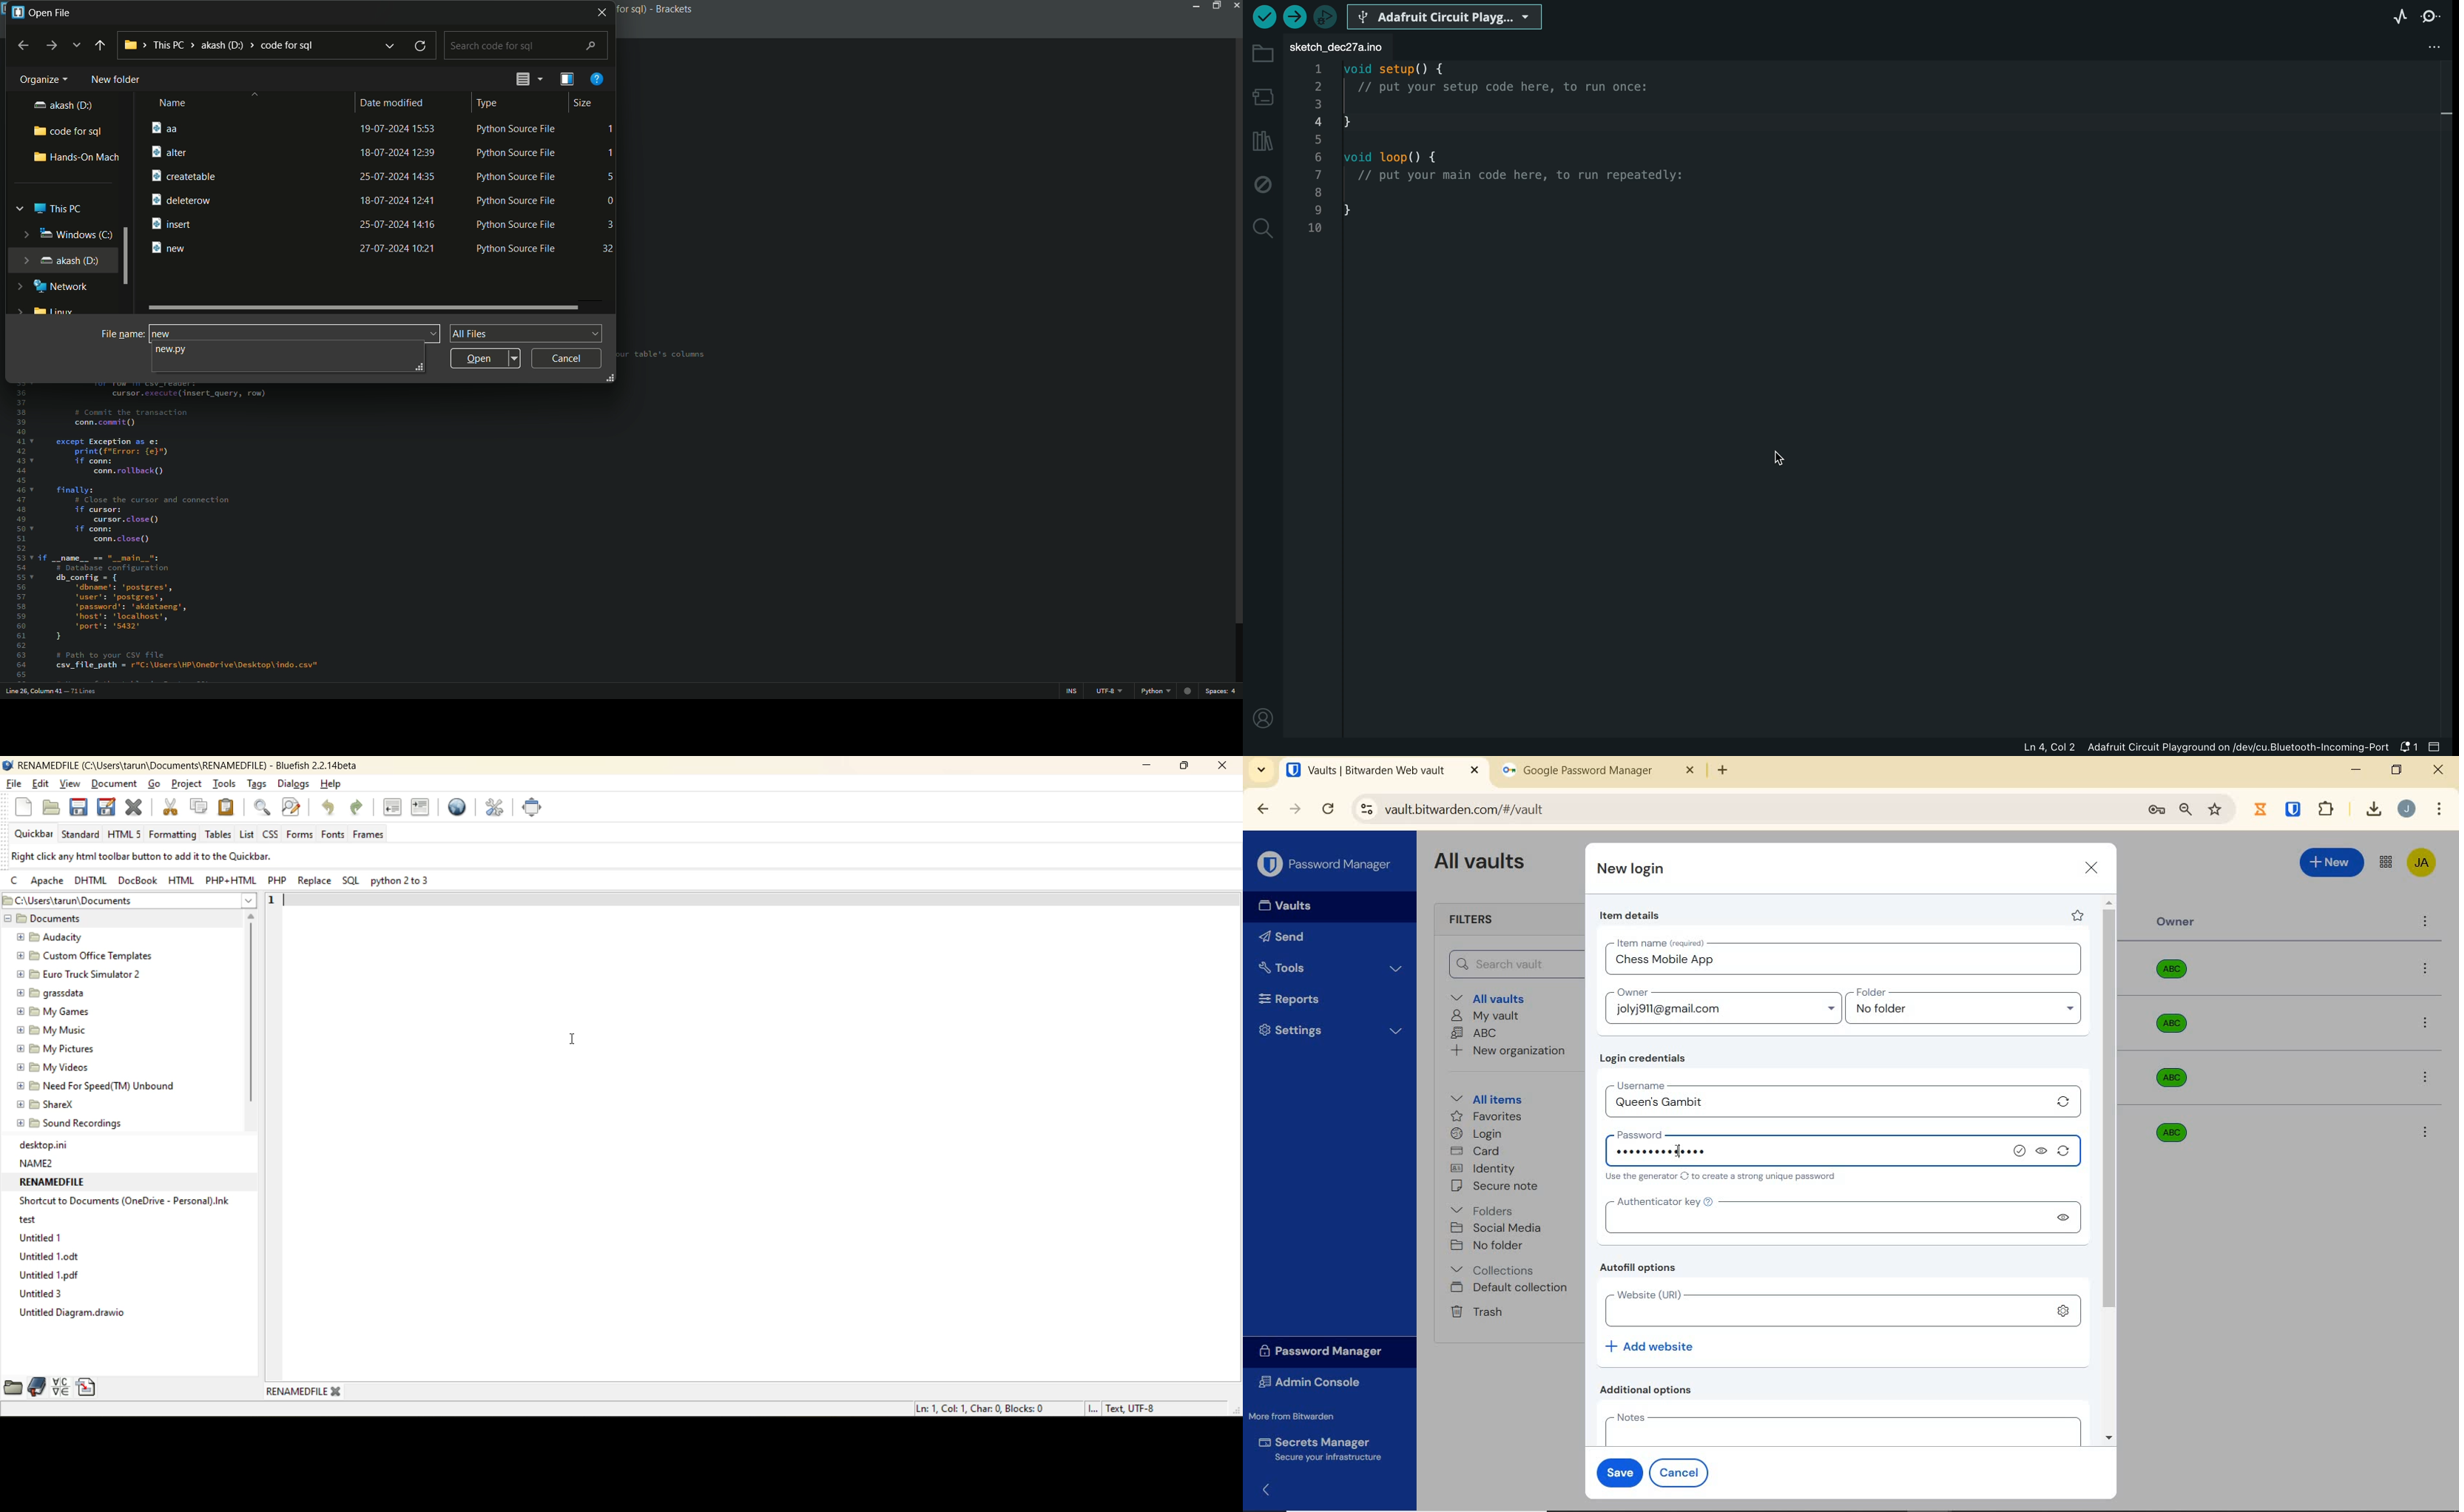 The height and width of the screenshot is (1512, 2464). I want to click on Tools, so click(1330, 968).